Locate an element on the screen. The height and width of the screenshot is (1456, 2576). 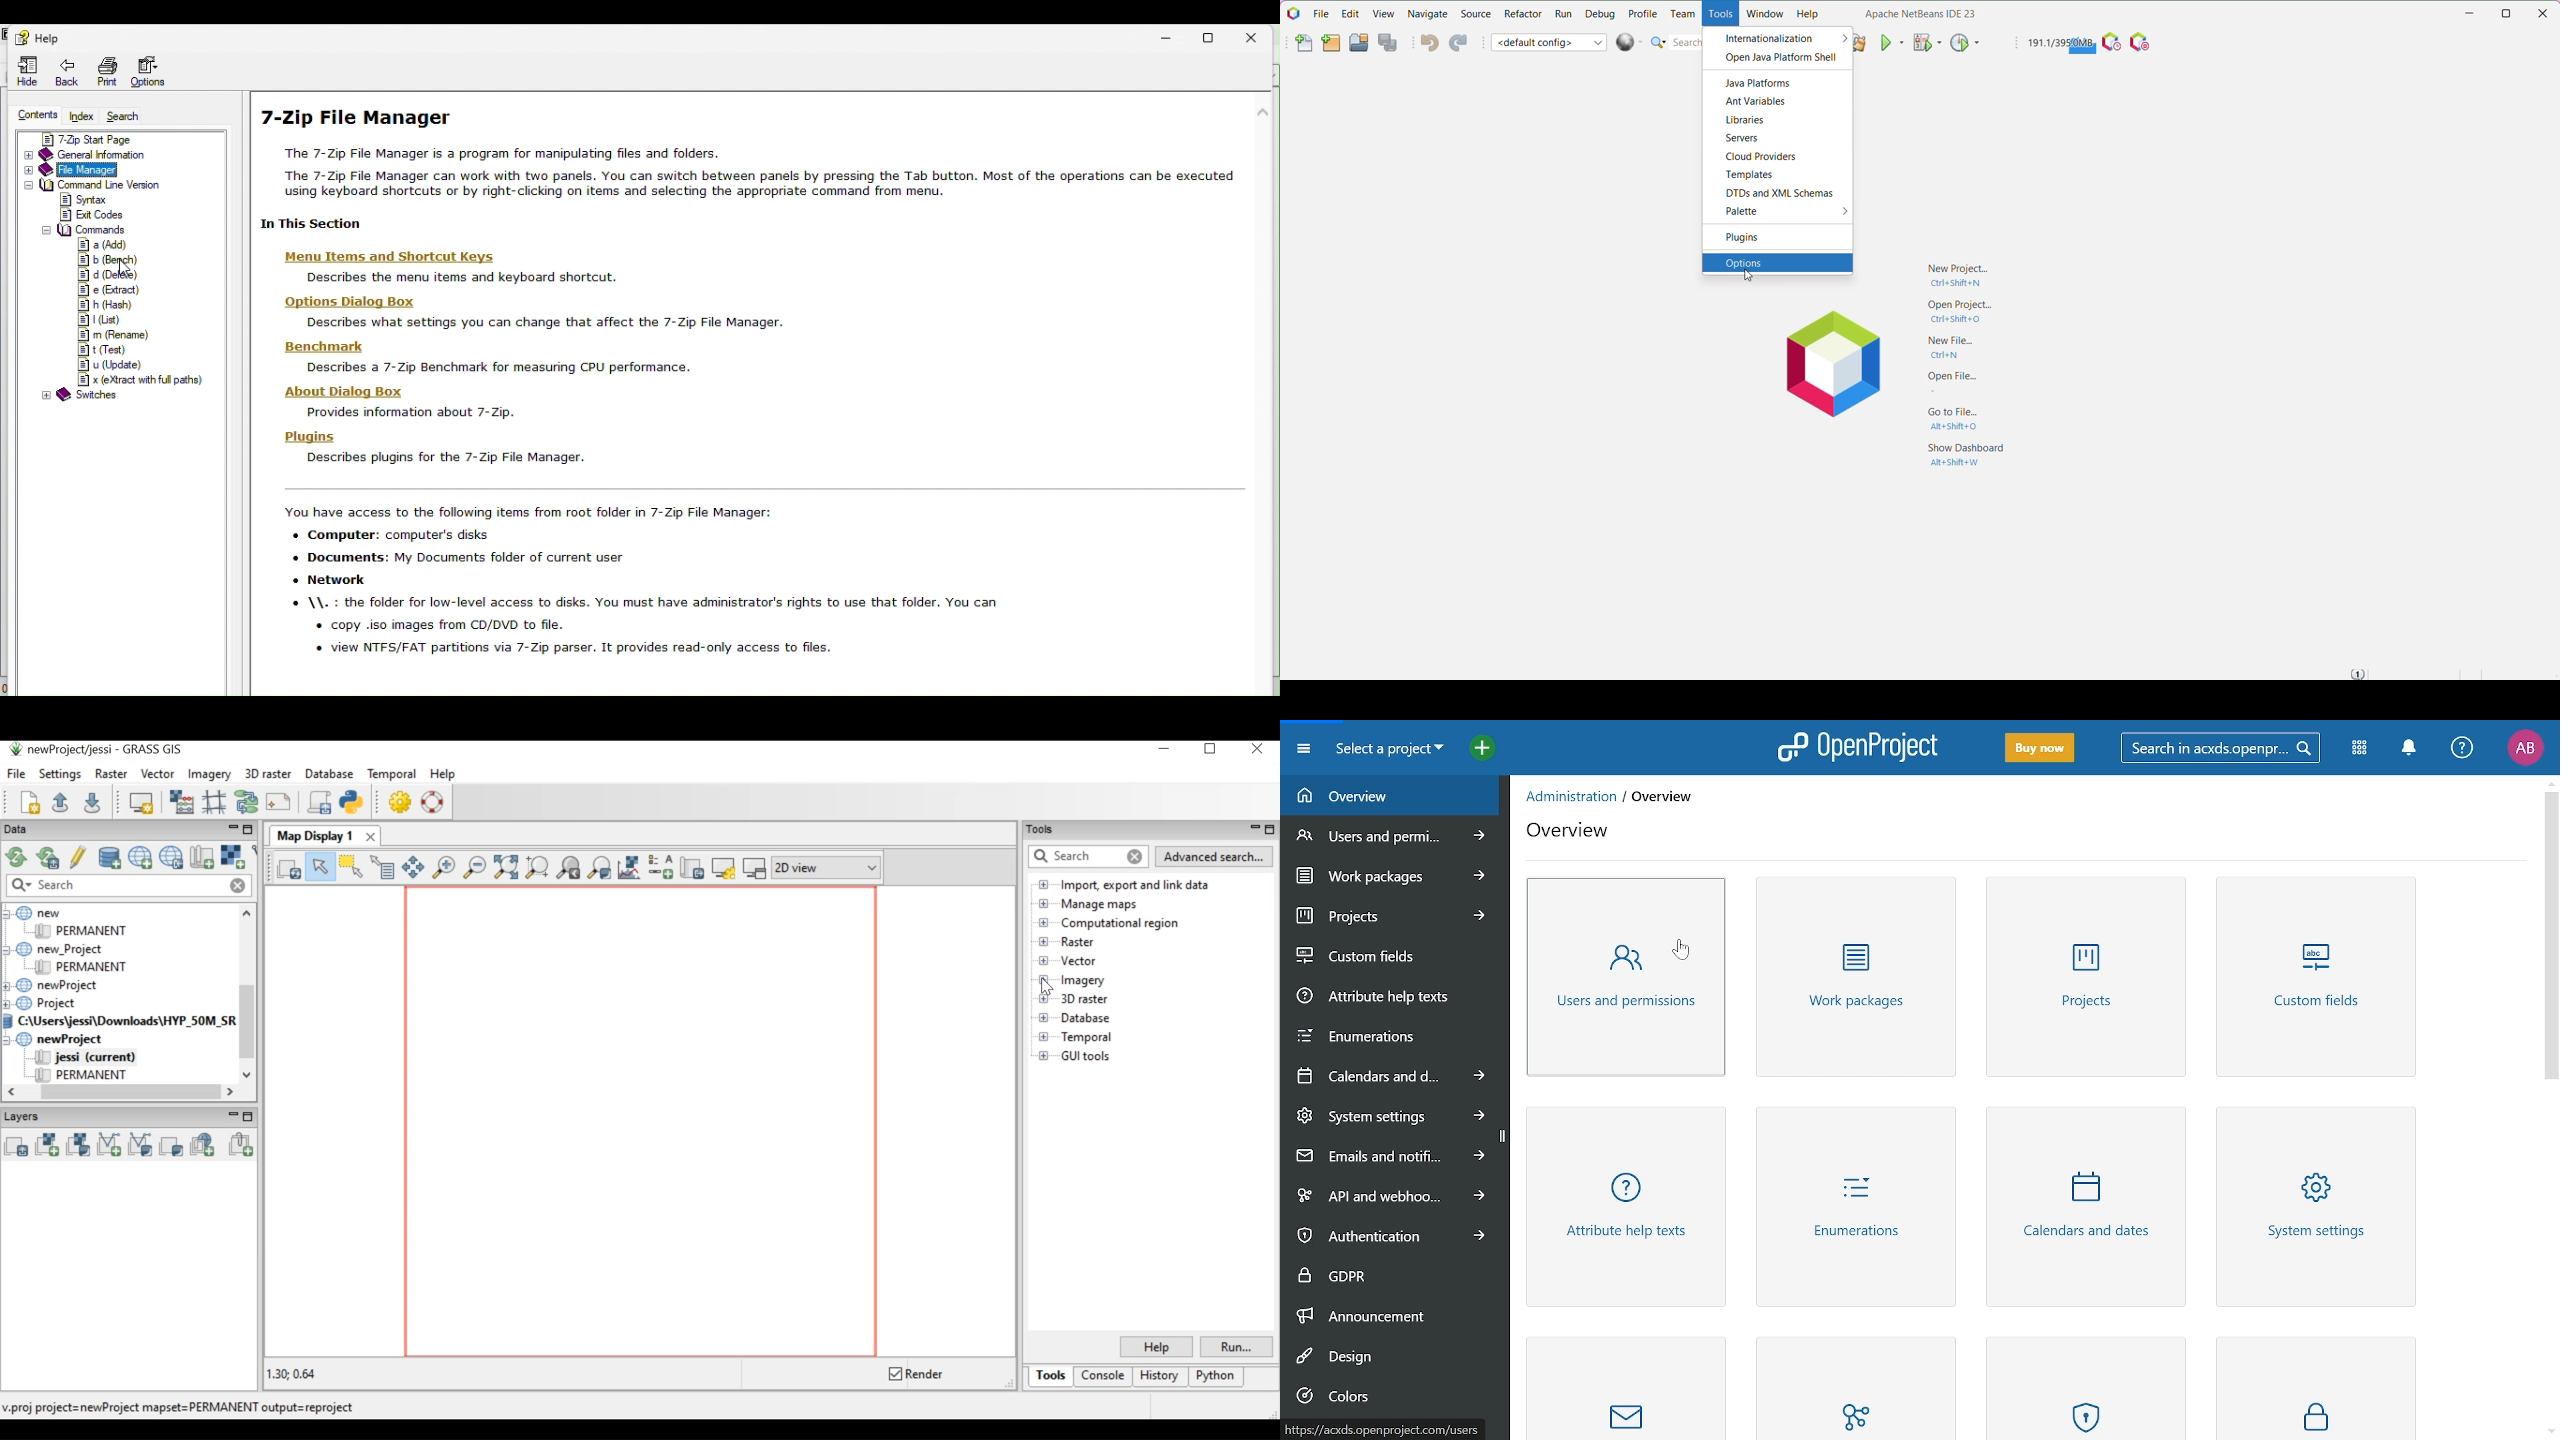
Describes a 7-Zip Benchmark for measuring CPU performance. is located at coordinates (497, 368).